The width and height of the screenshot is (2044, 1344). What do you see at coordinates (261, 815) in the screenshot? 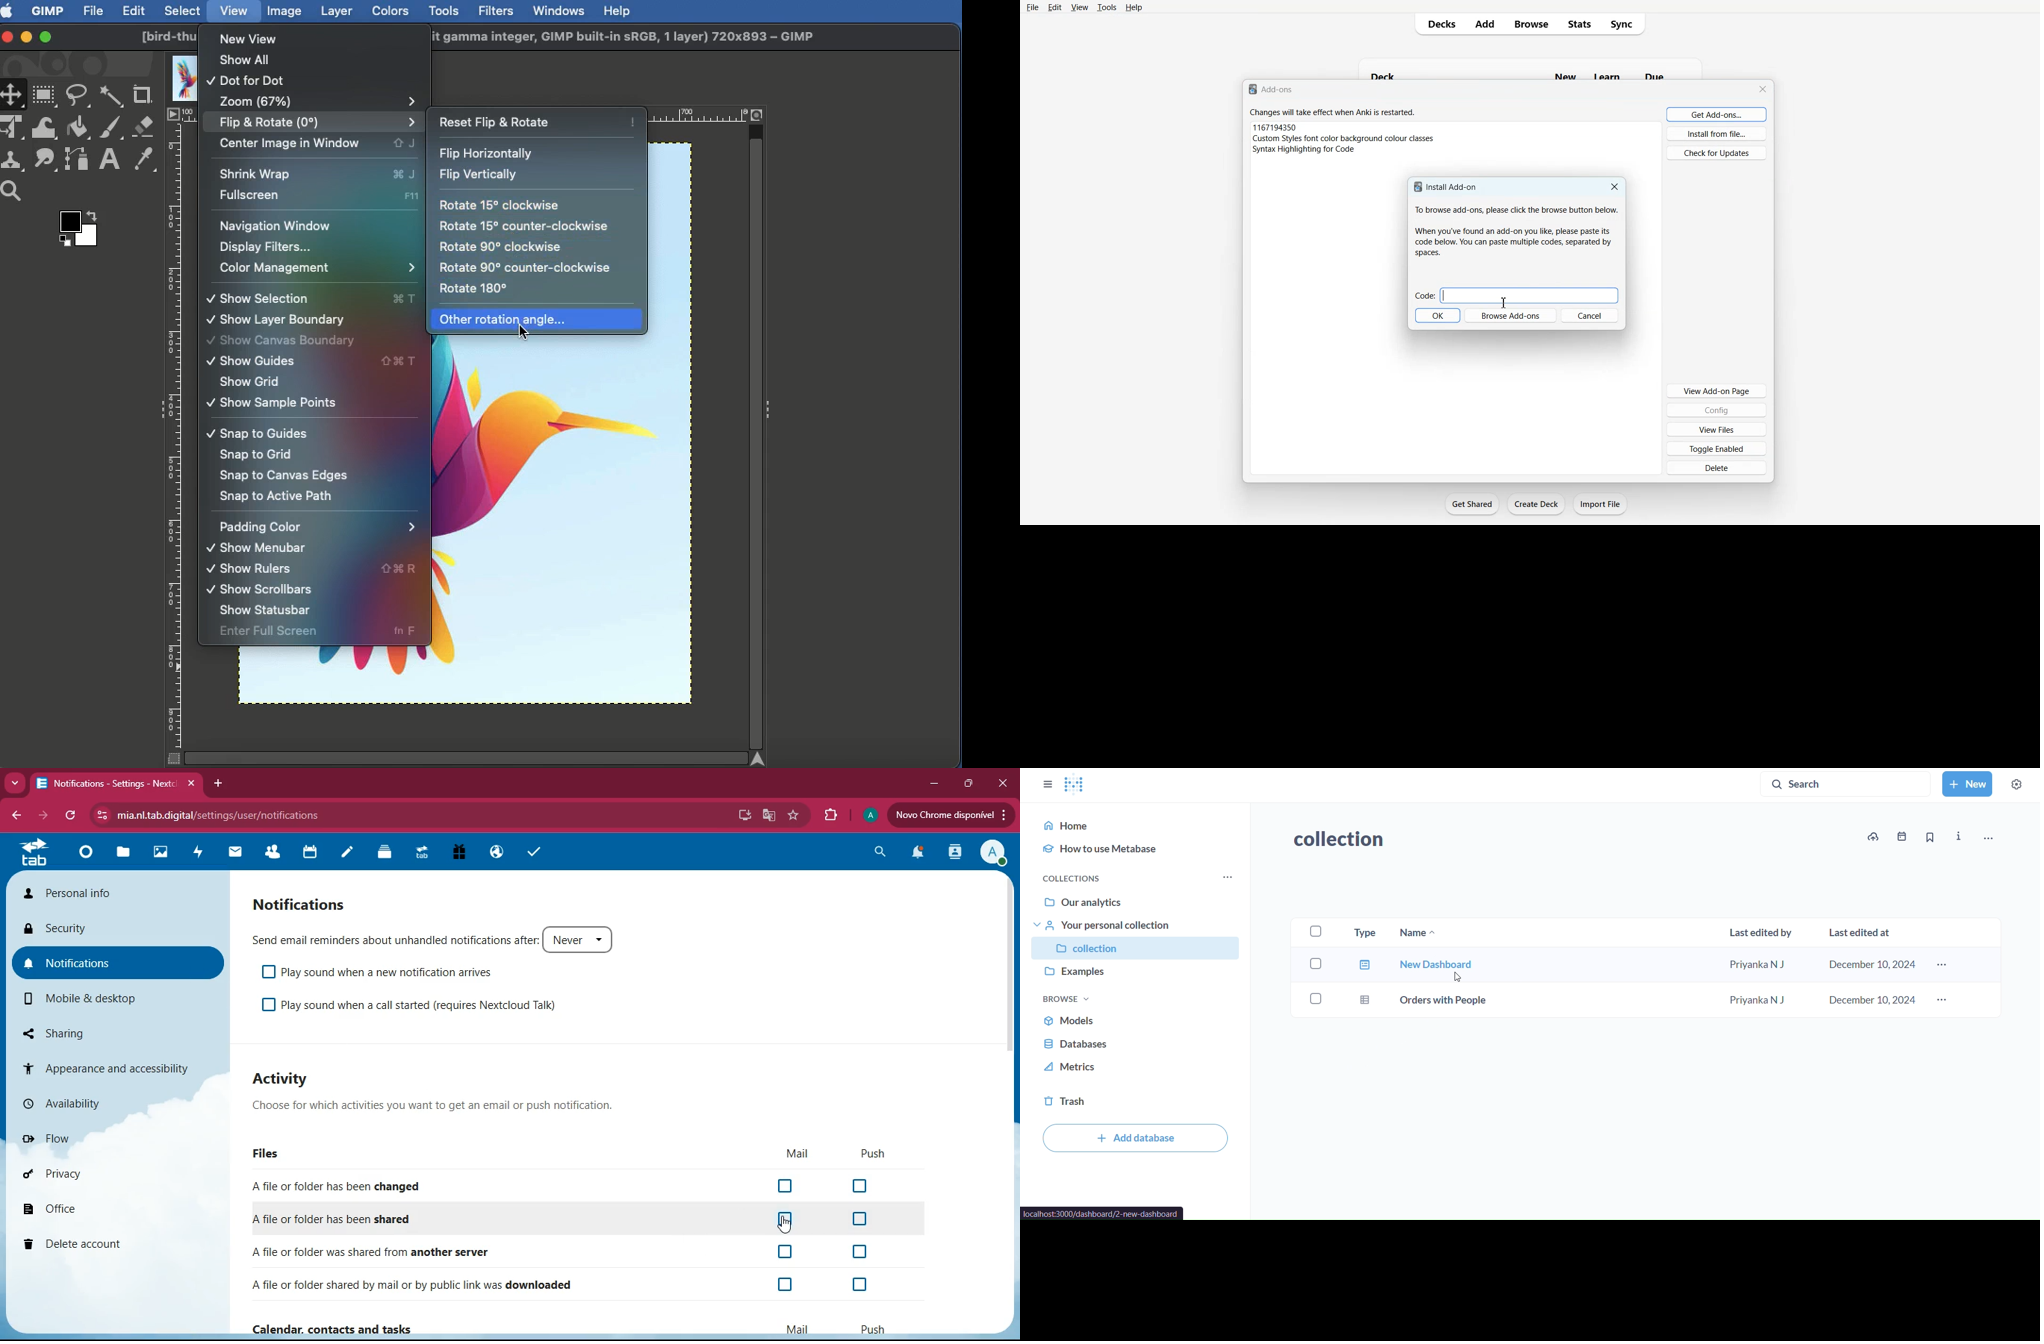
I see `url` at bounding box center [261, 815].